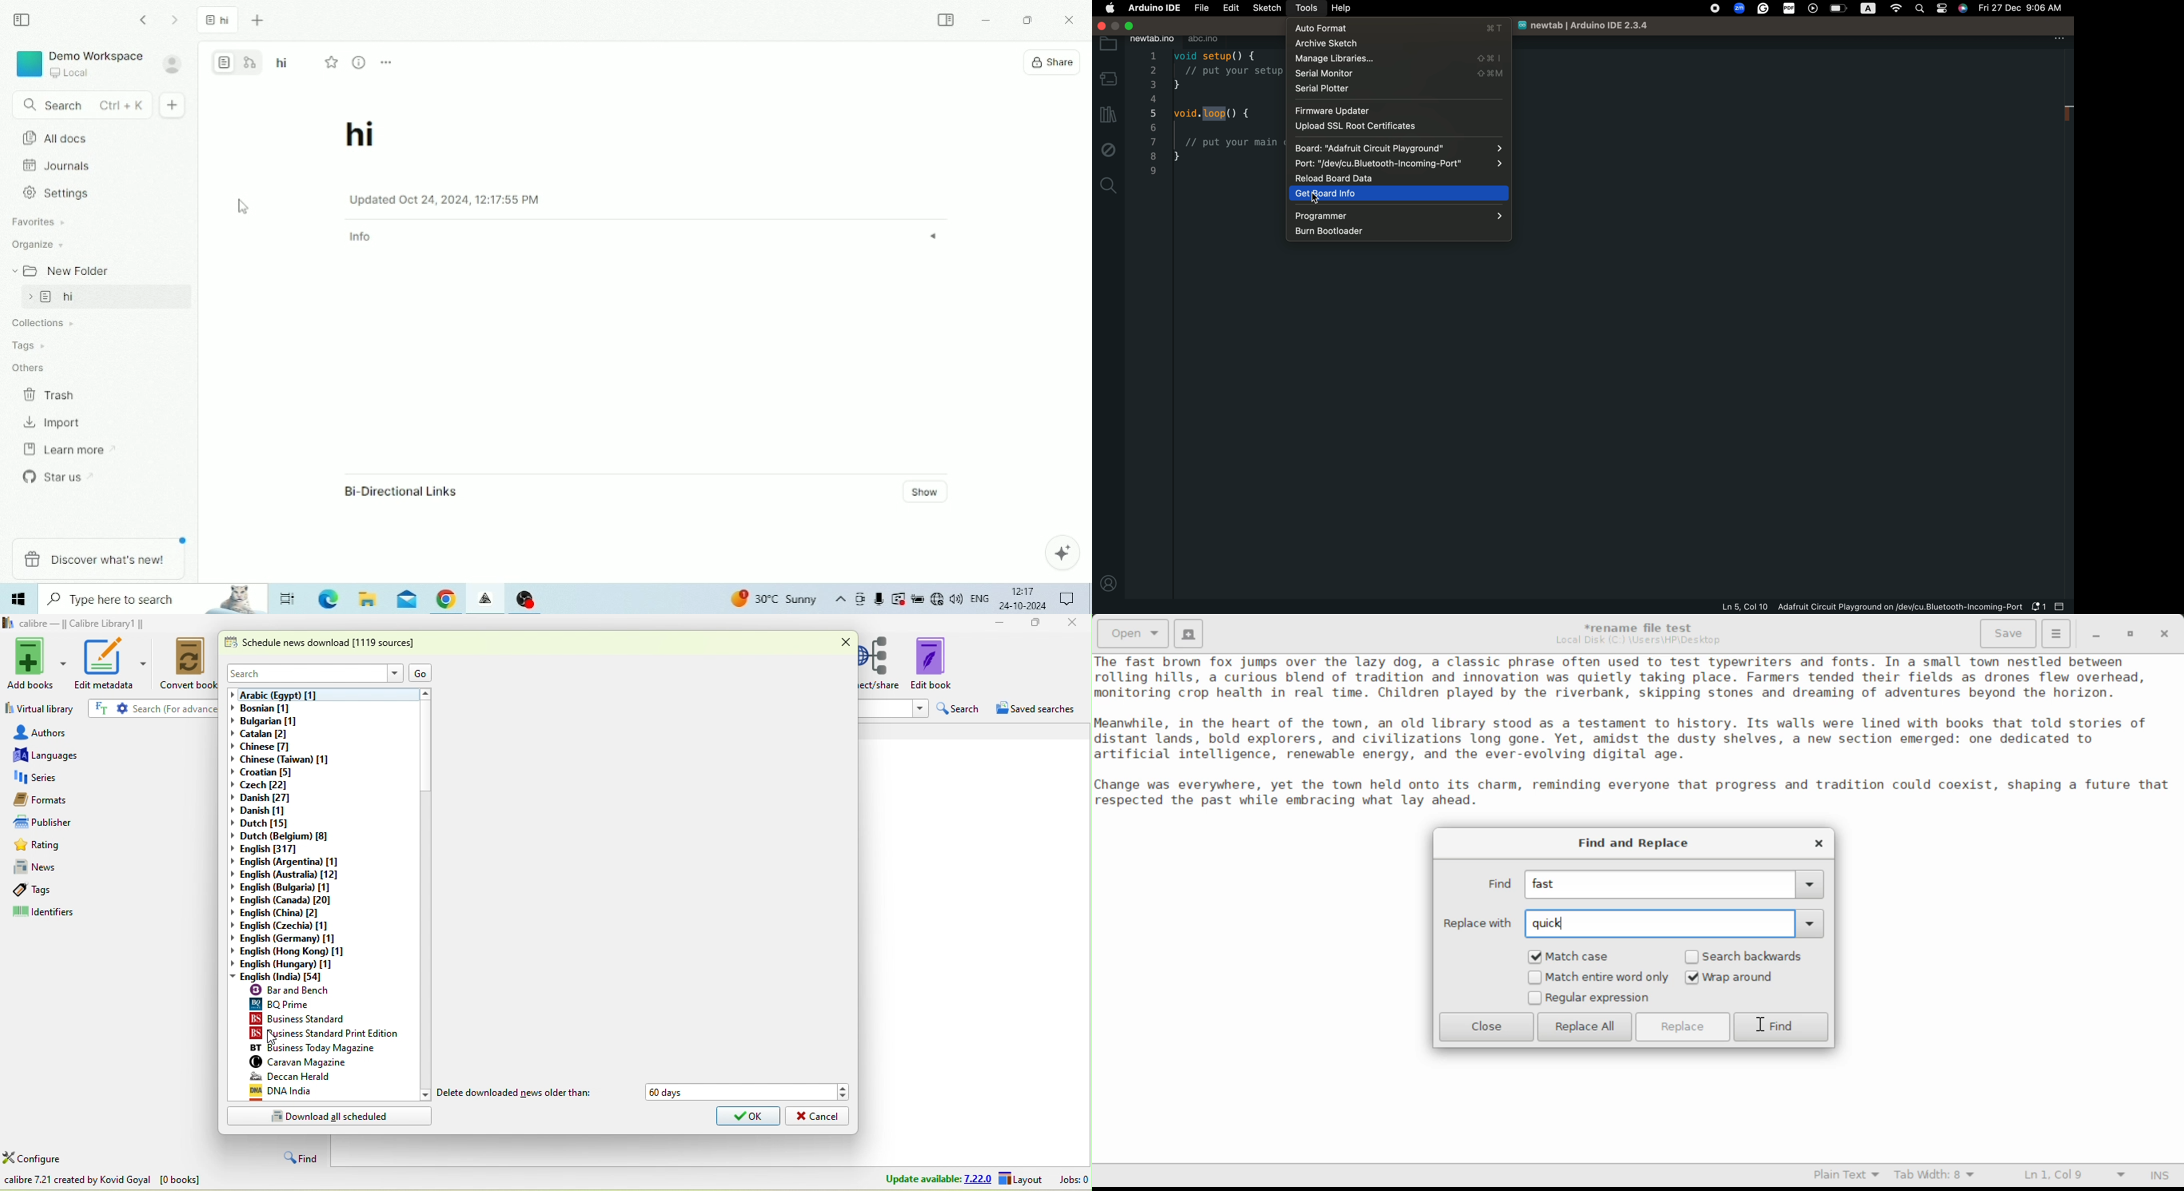 The image size is (2184, 1204). Describe the element at coordinates (776, 599) in the screenshot. I see `Temperature` at that location.